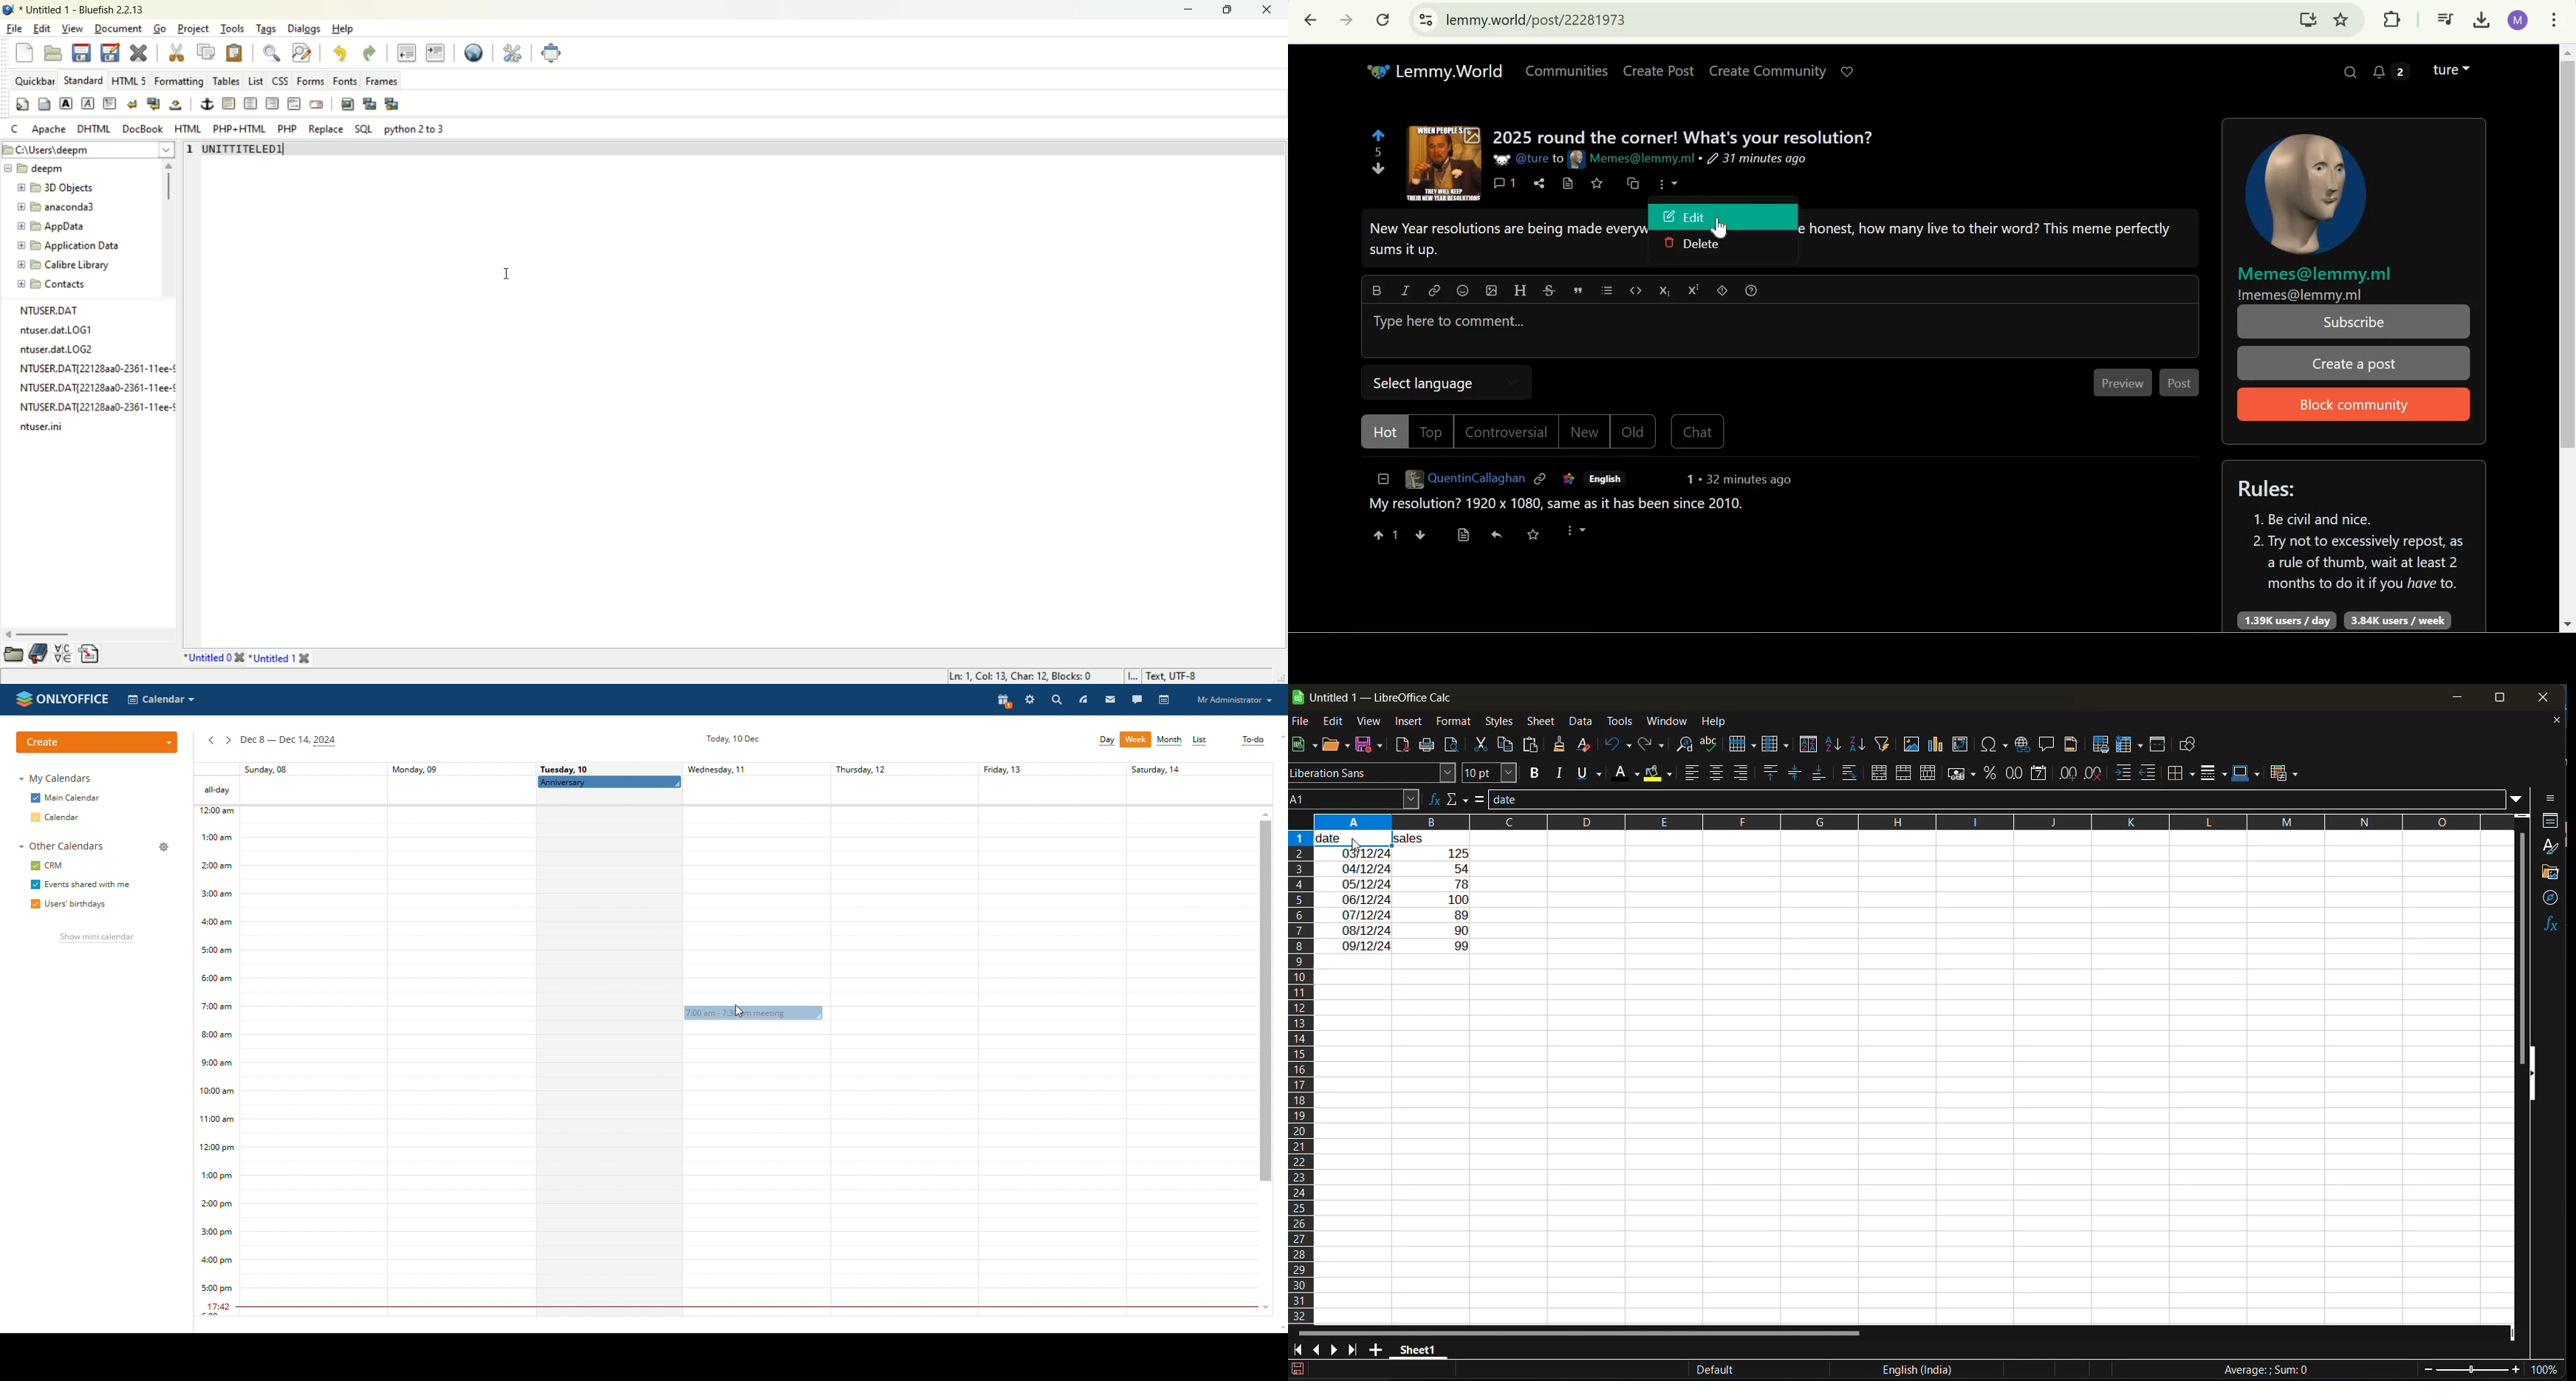 This screenshot has height=1400, width=2576. Describe the element at coordinates (2551, 847) in the screenshot. I see `styles` at that location.